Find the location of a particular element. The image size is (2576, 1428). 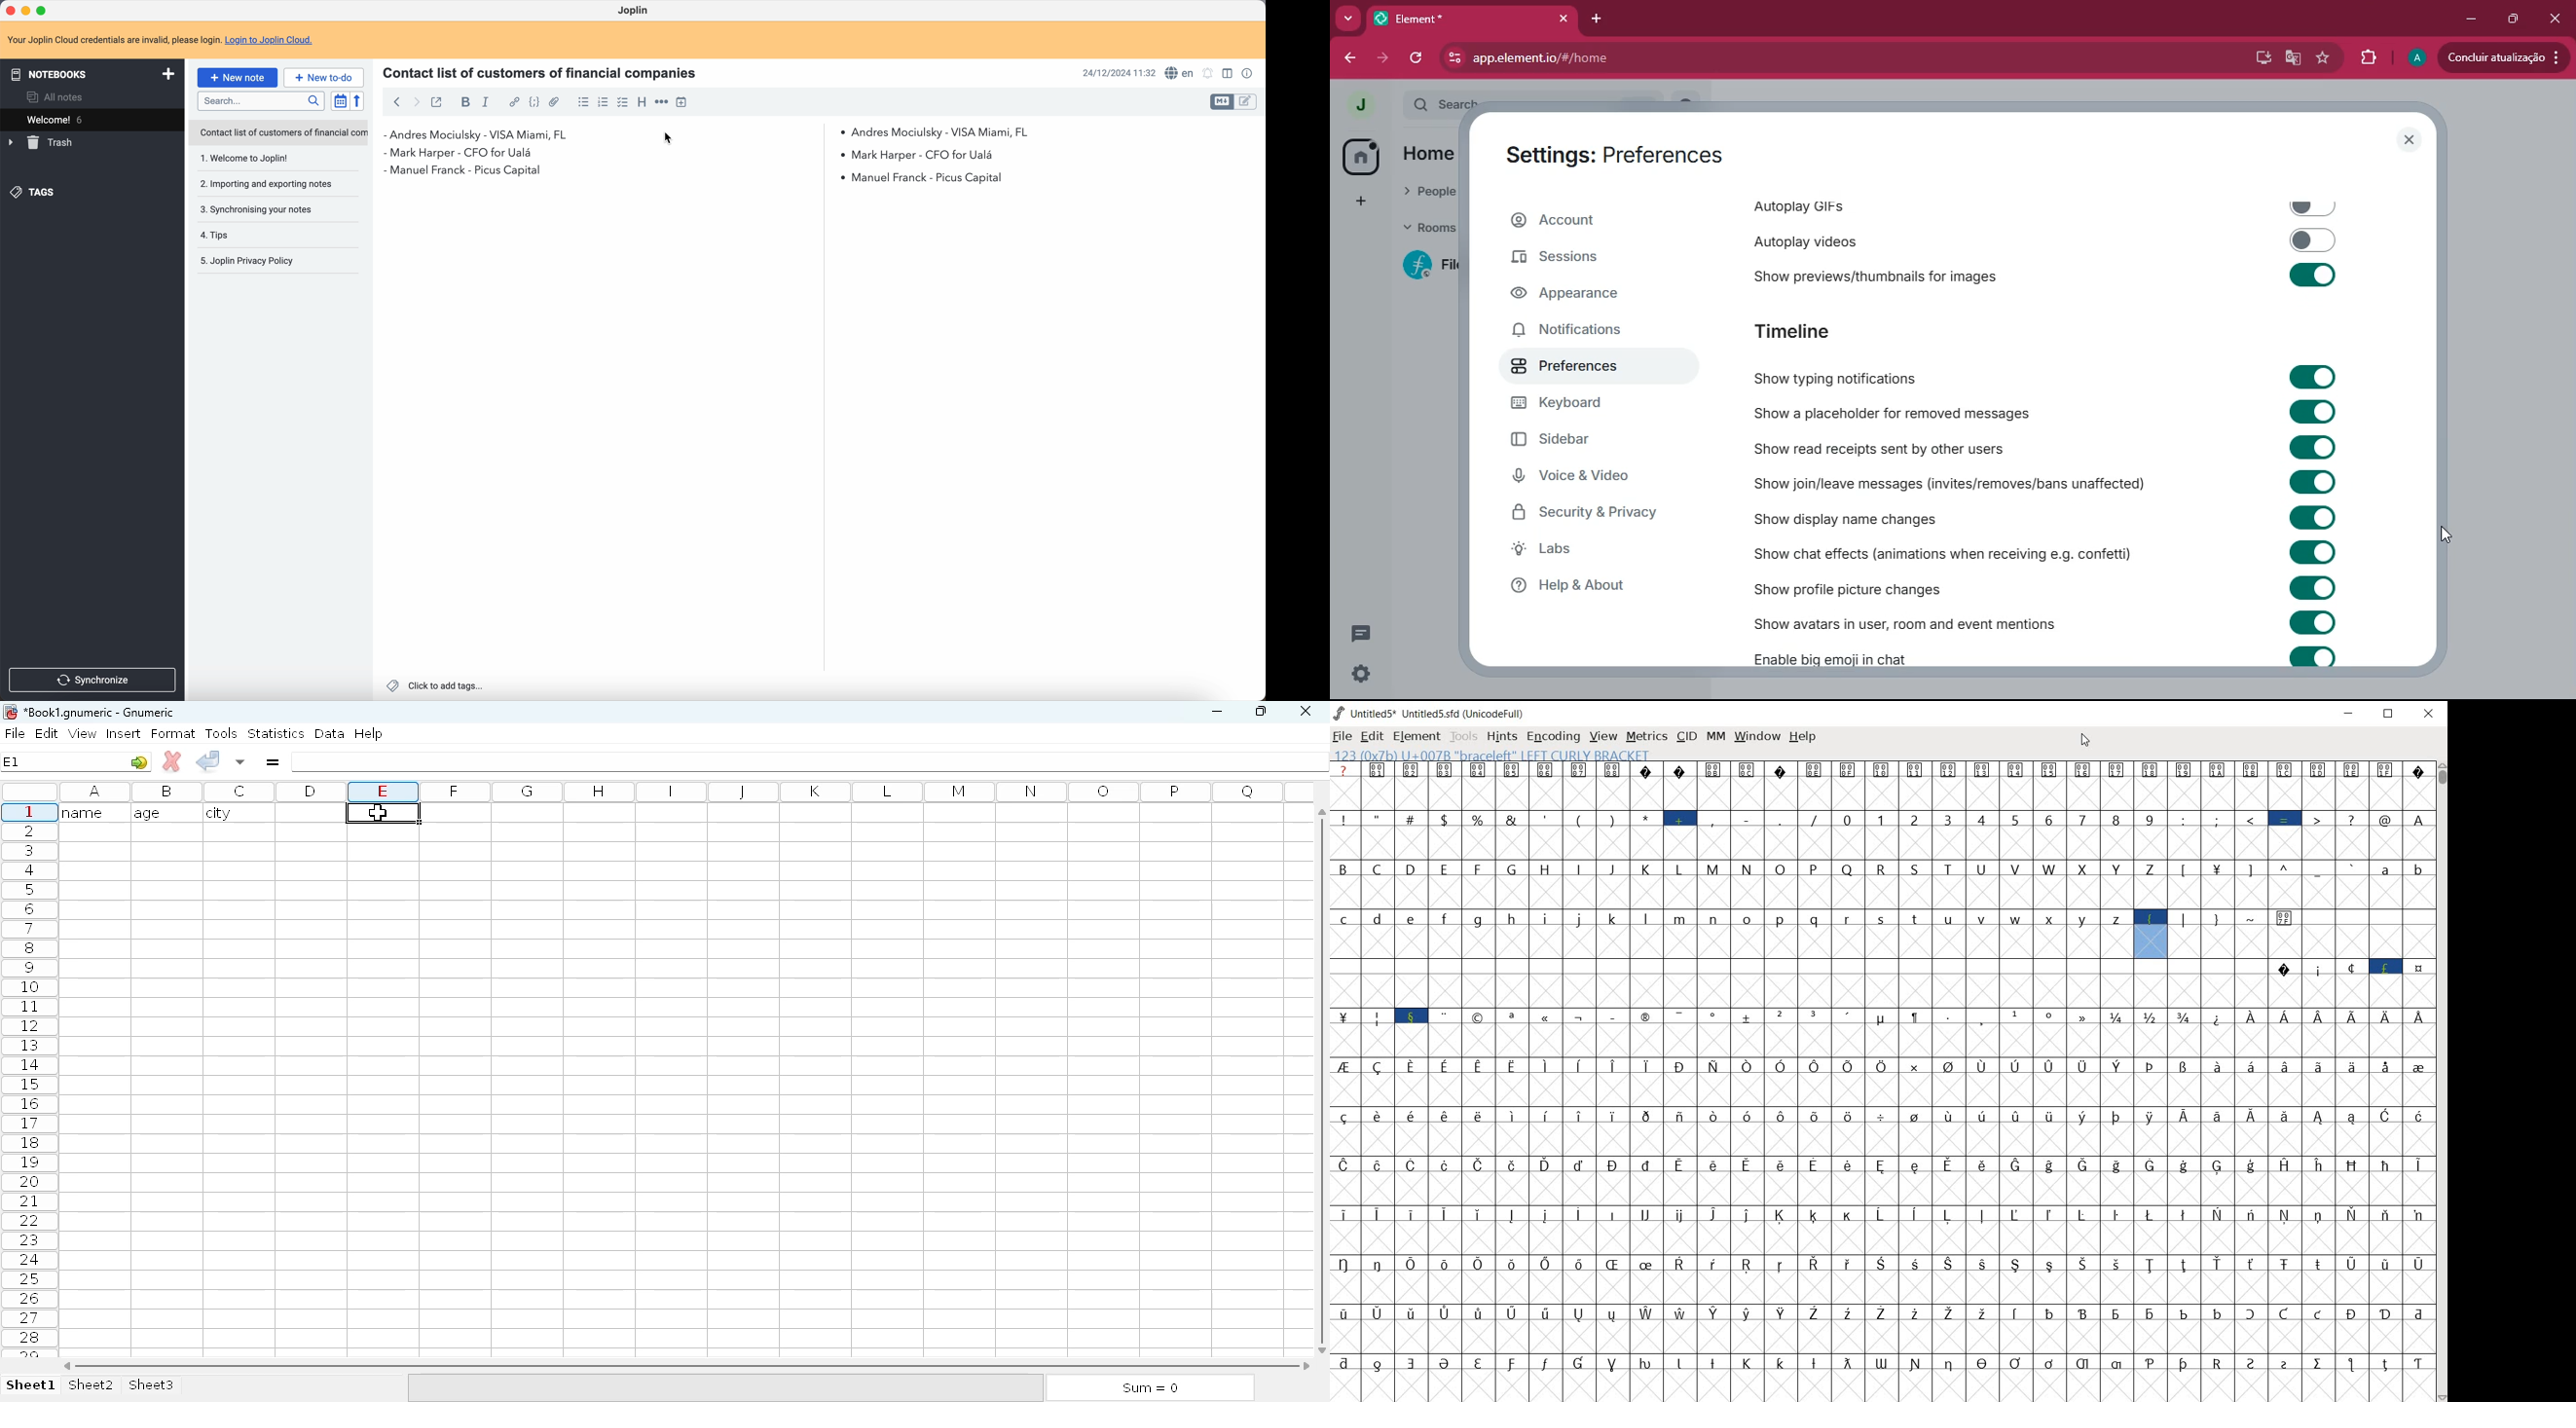

notifications is located at coordinates (1586, 334).